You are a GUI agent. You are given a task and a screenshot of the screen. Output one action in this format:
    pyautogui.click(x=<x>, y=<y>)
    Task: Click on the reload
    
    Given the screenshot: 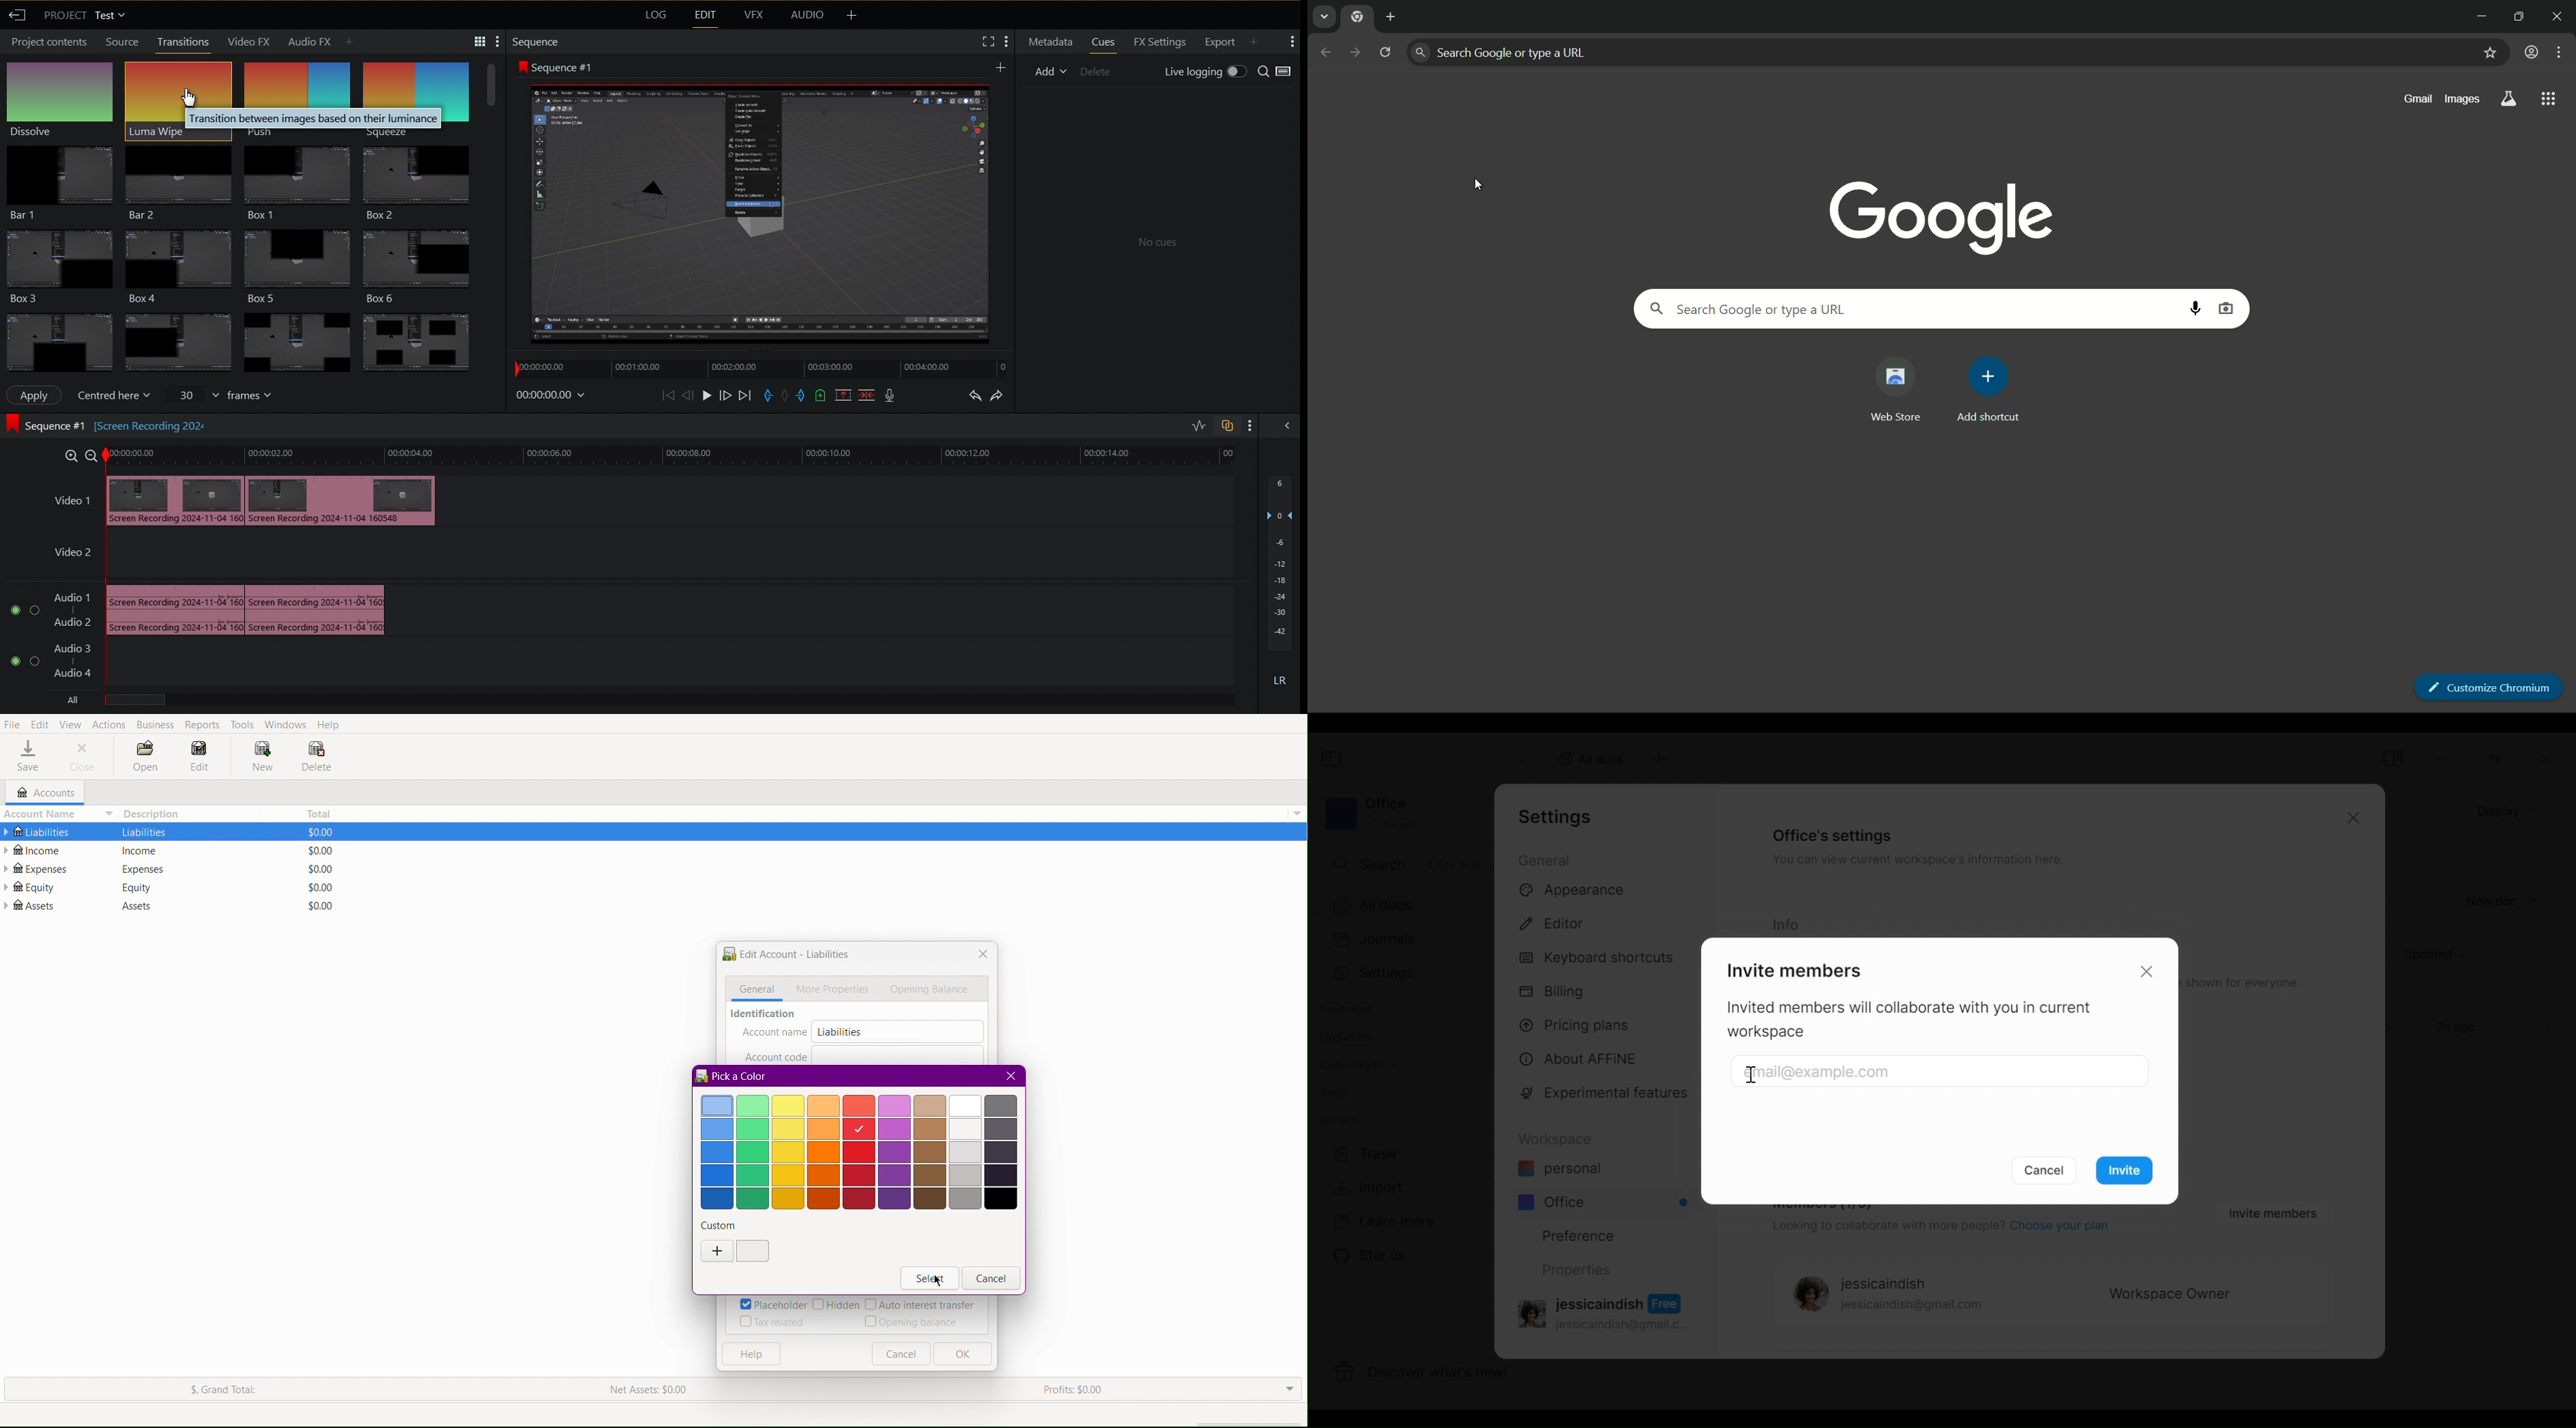 What is the action you would take?
    pyautogui.click(x=1386, y=52)
    